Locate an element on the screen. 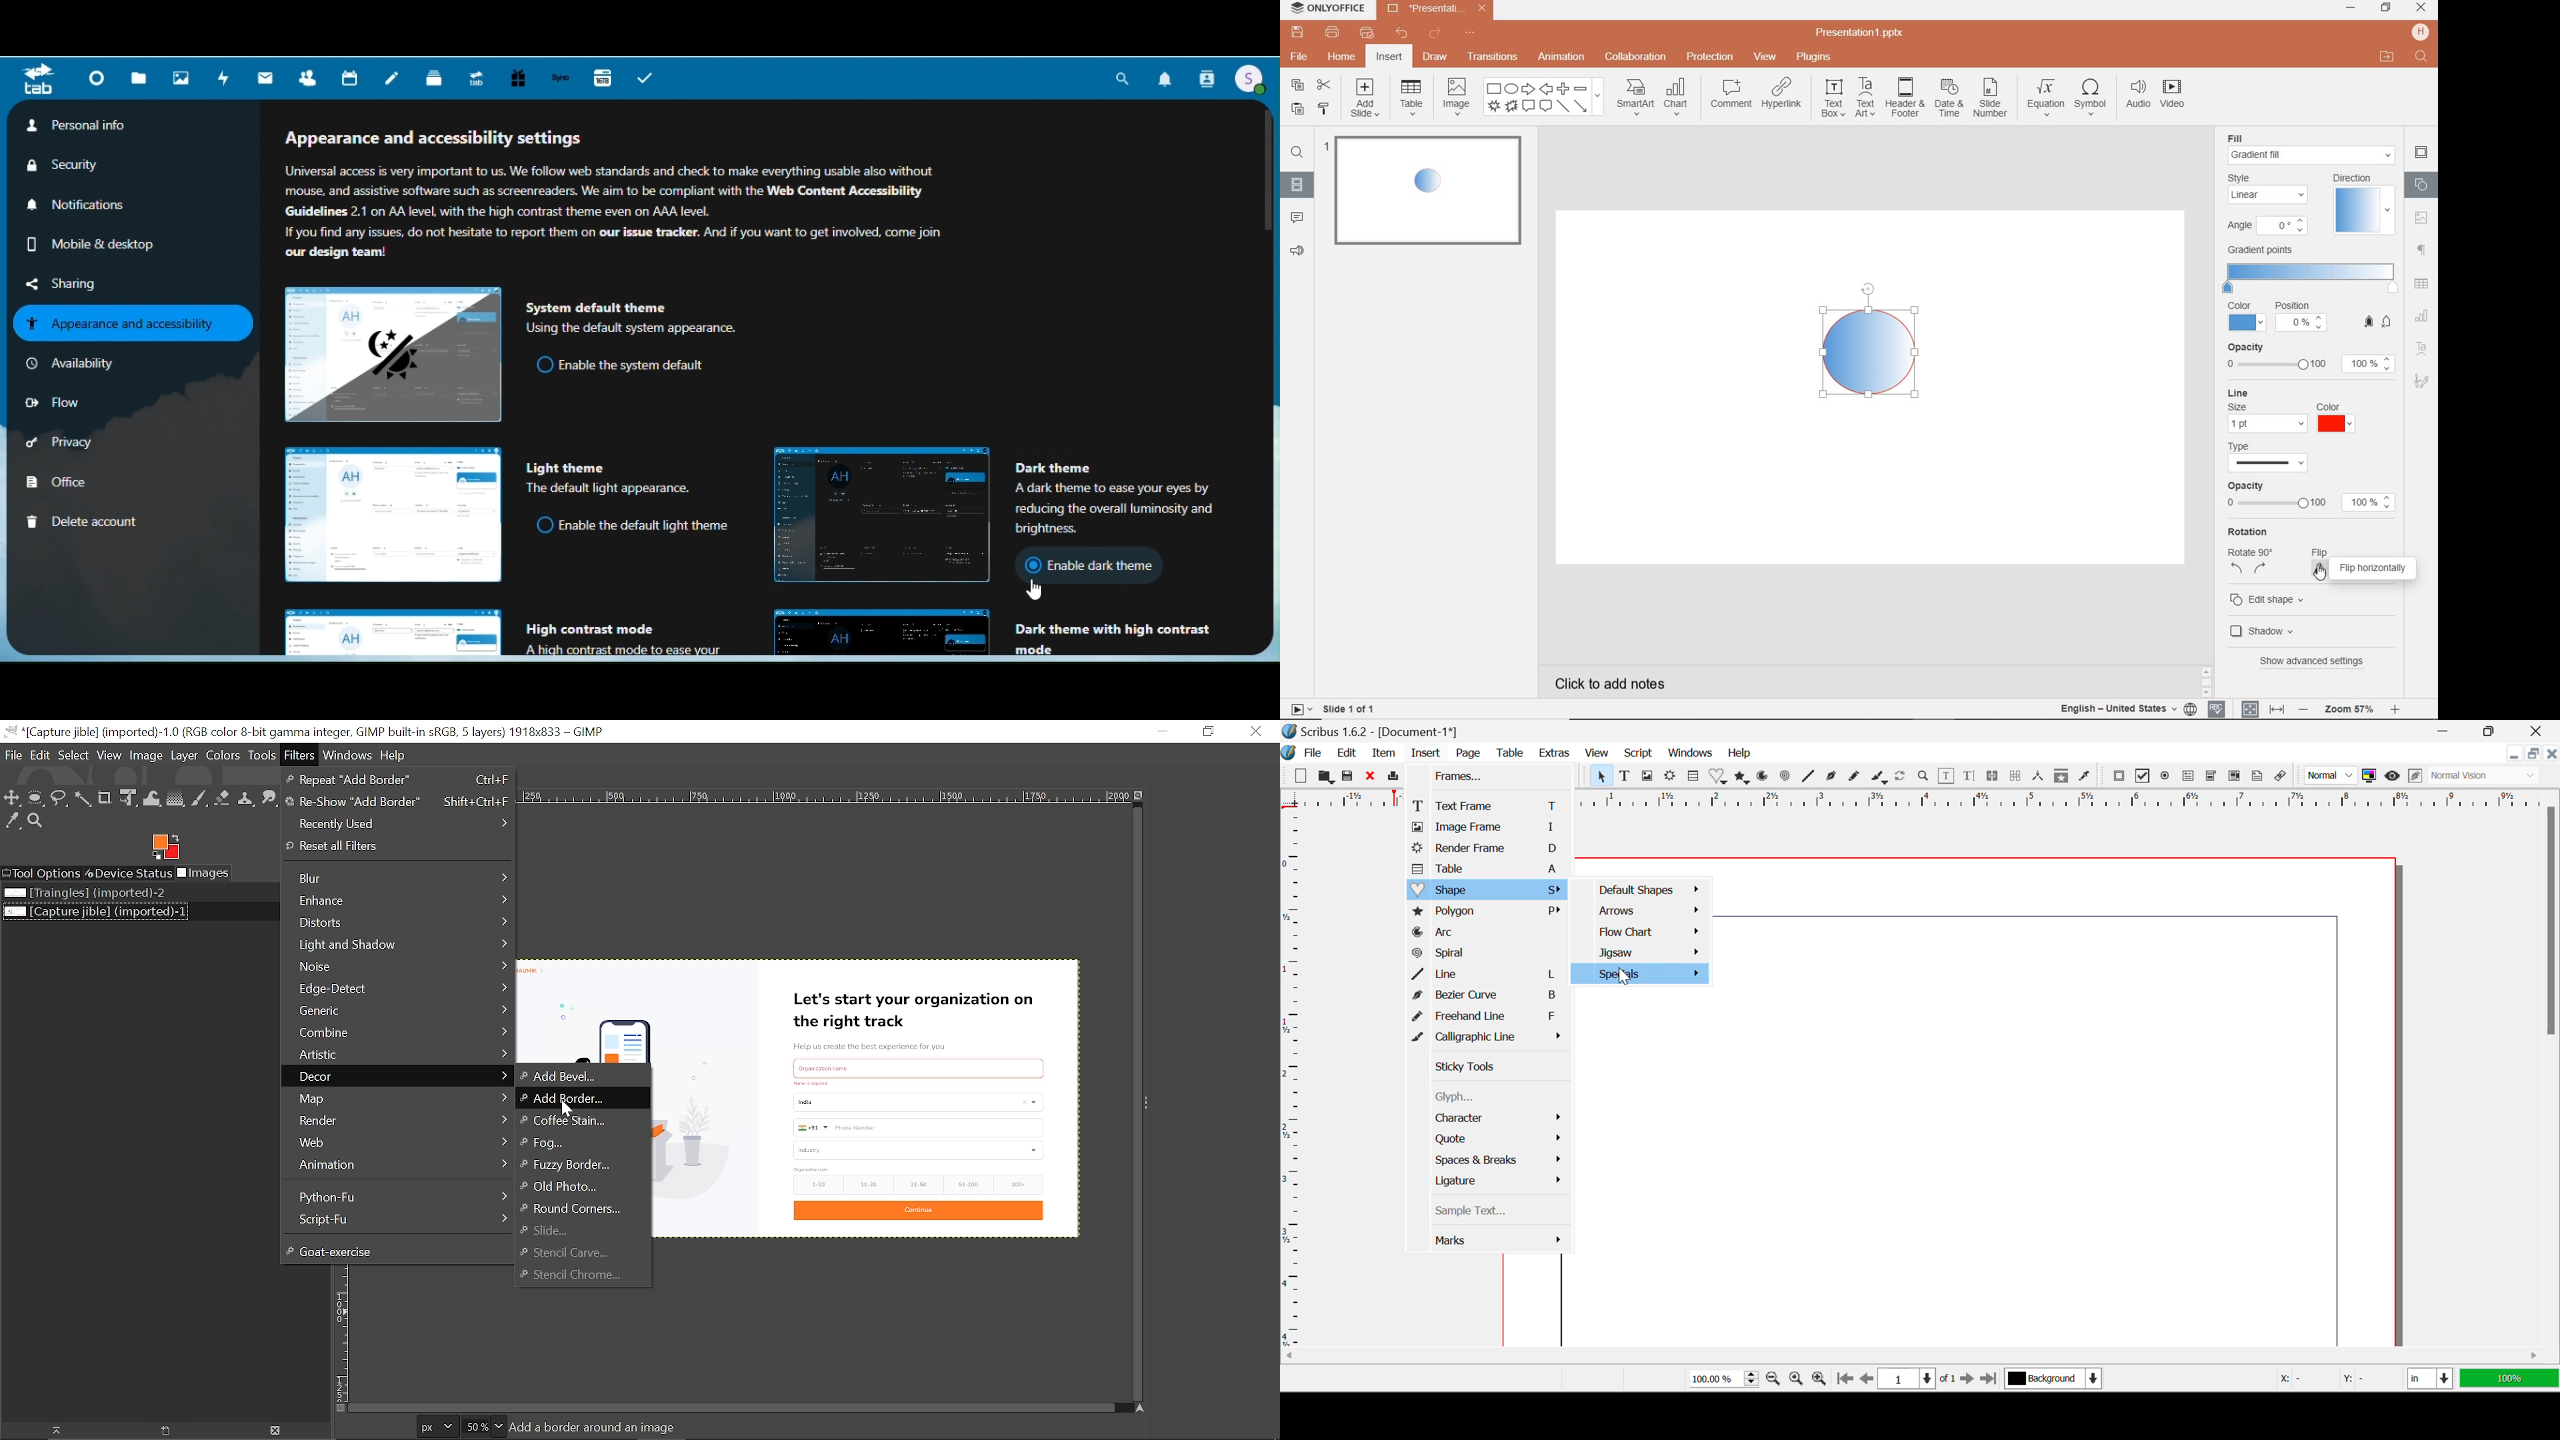 Image resolution: width=2576 pixels, height=1456 pixels. canvas is located at coordinates (2058, 1101).